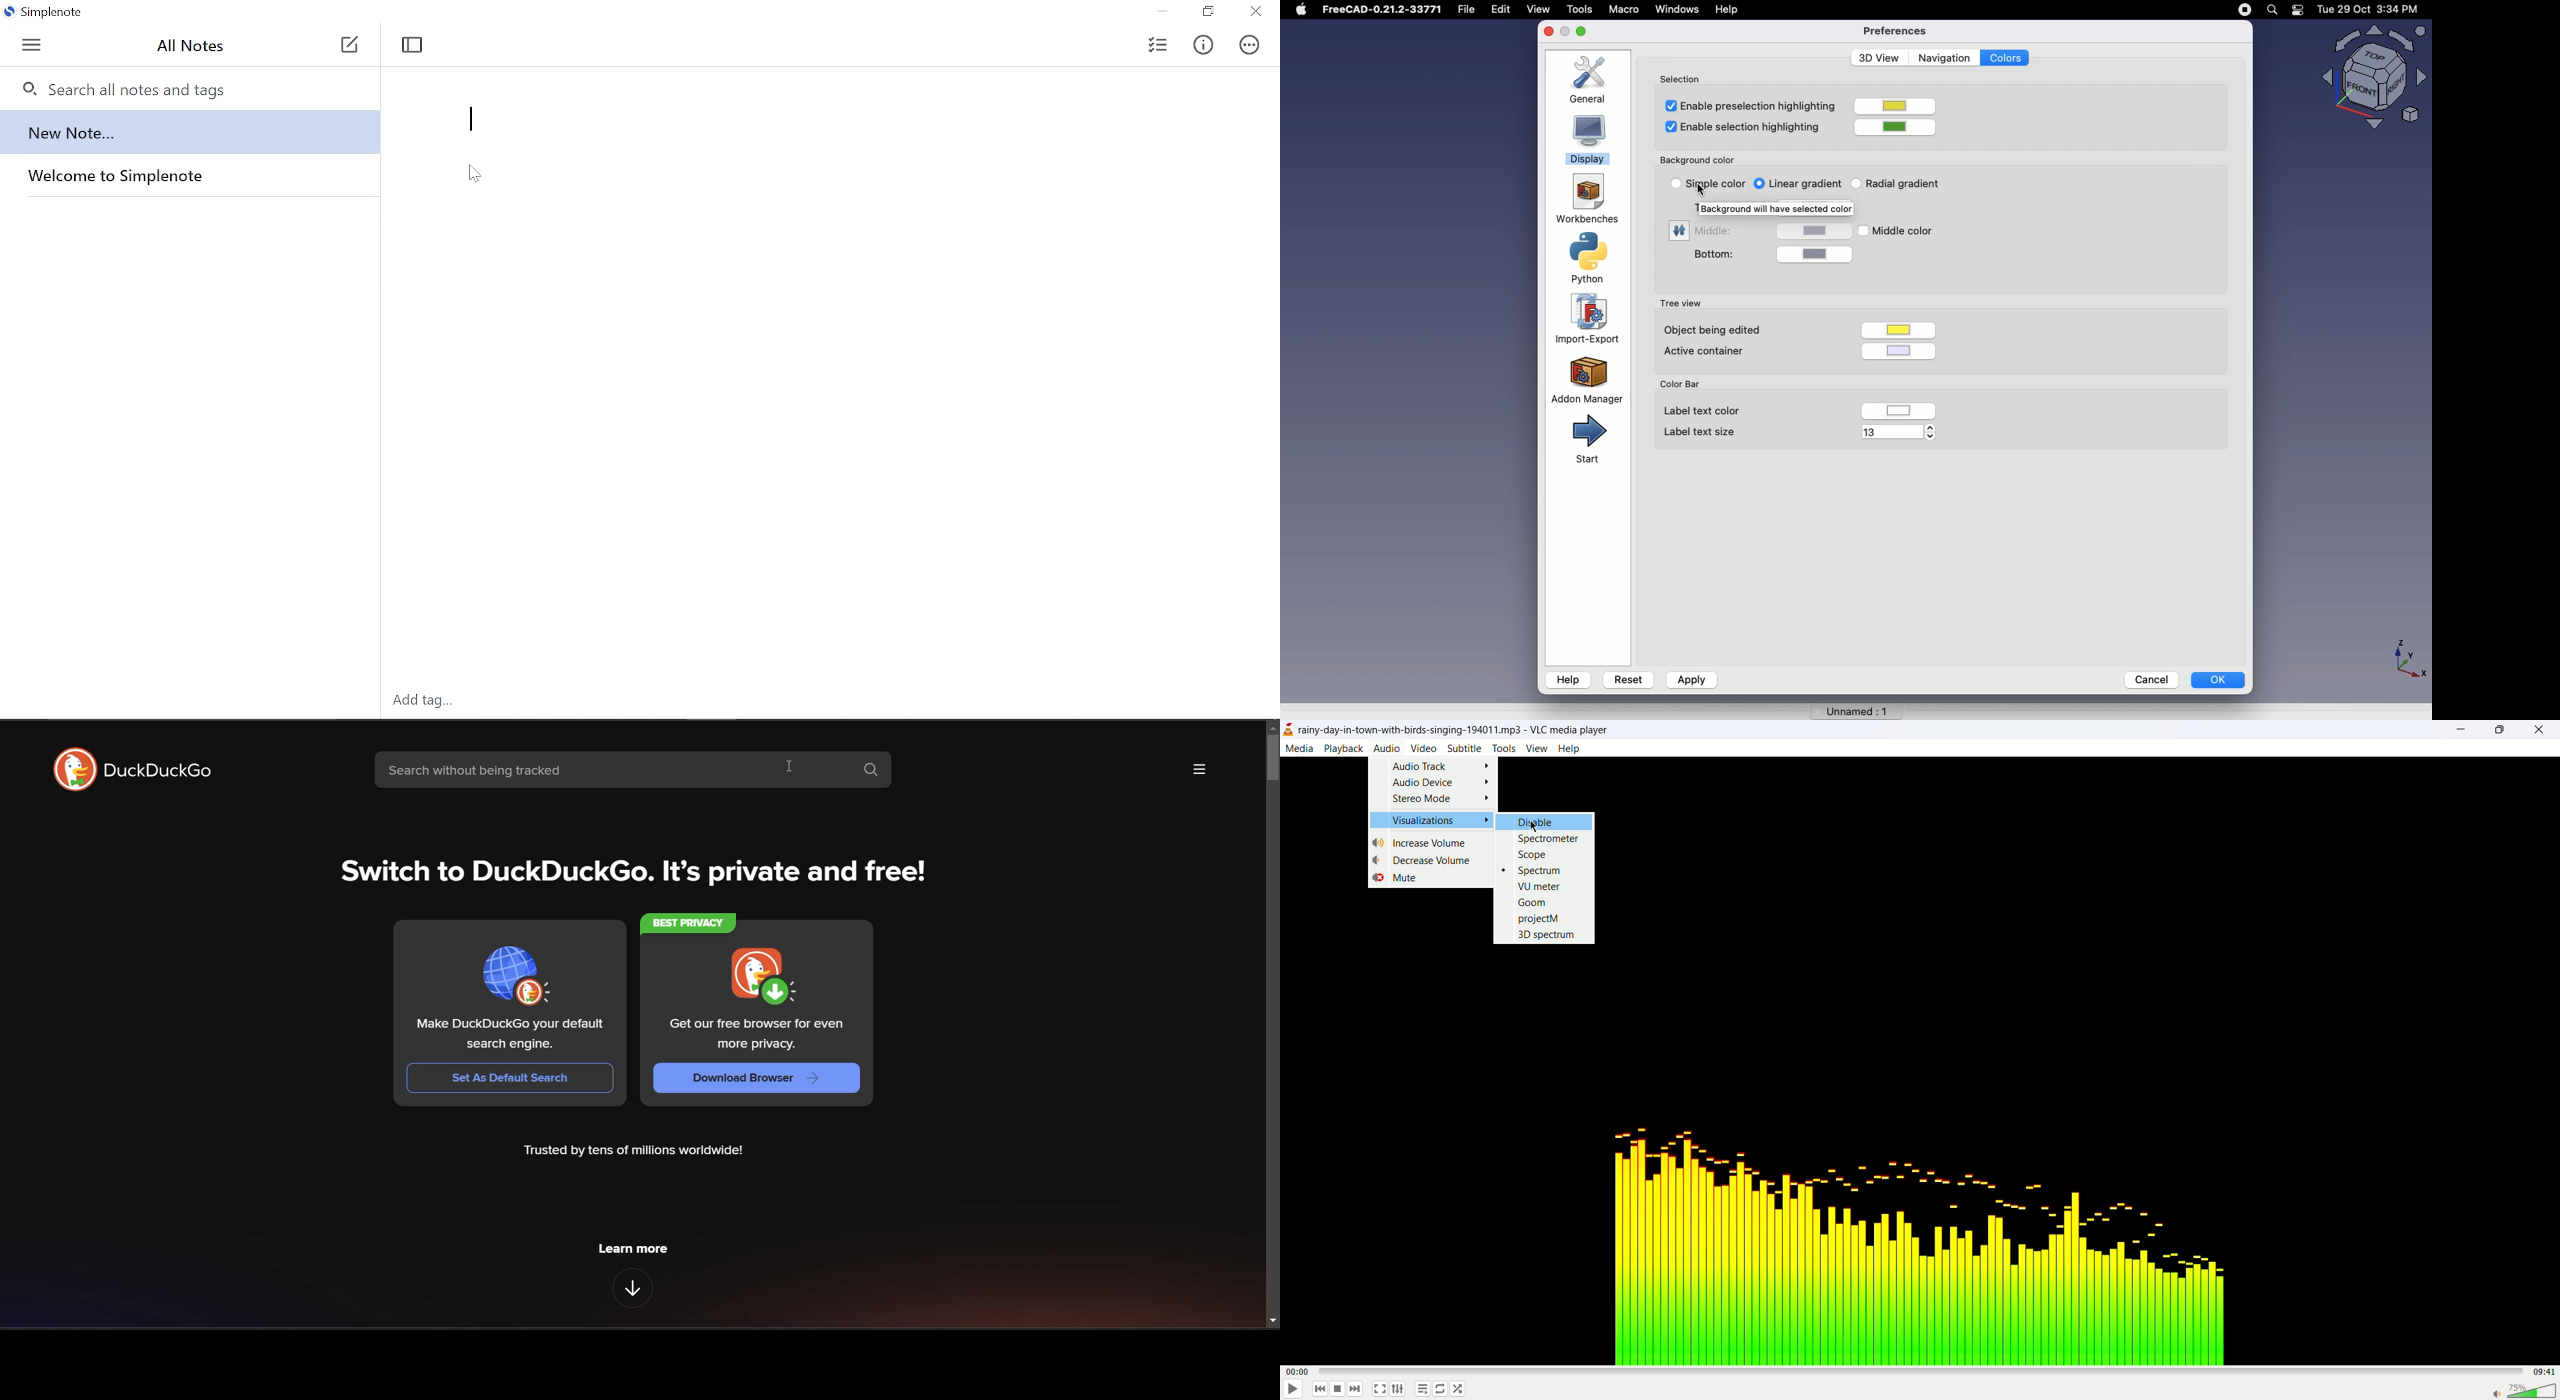 This screenshot has height=1400, width=2576. Describe the element at coordinates (173, 88) in the screenshot. I see `Search all notes and tags` at that location.